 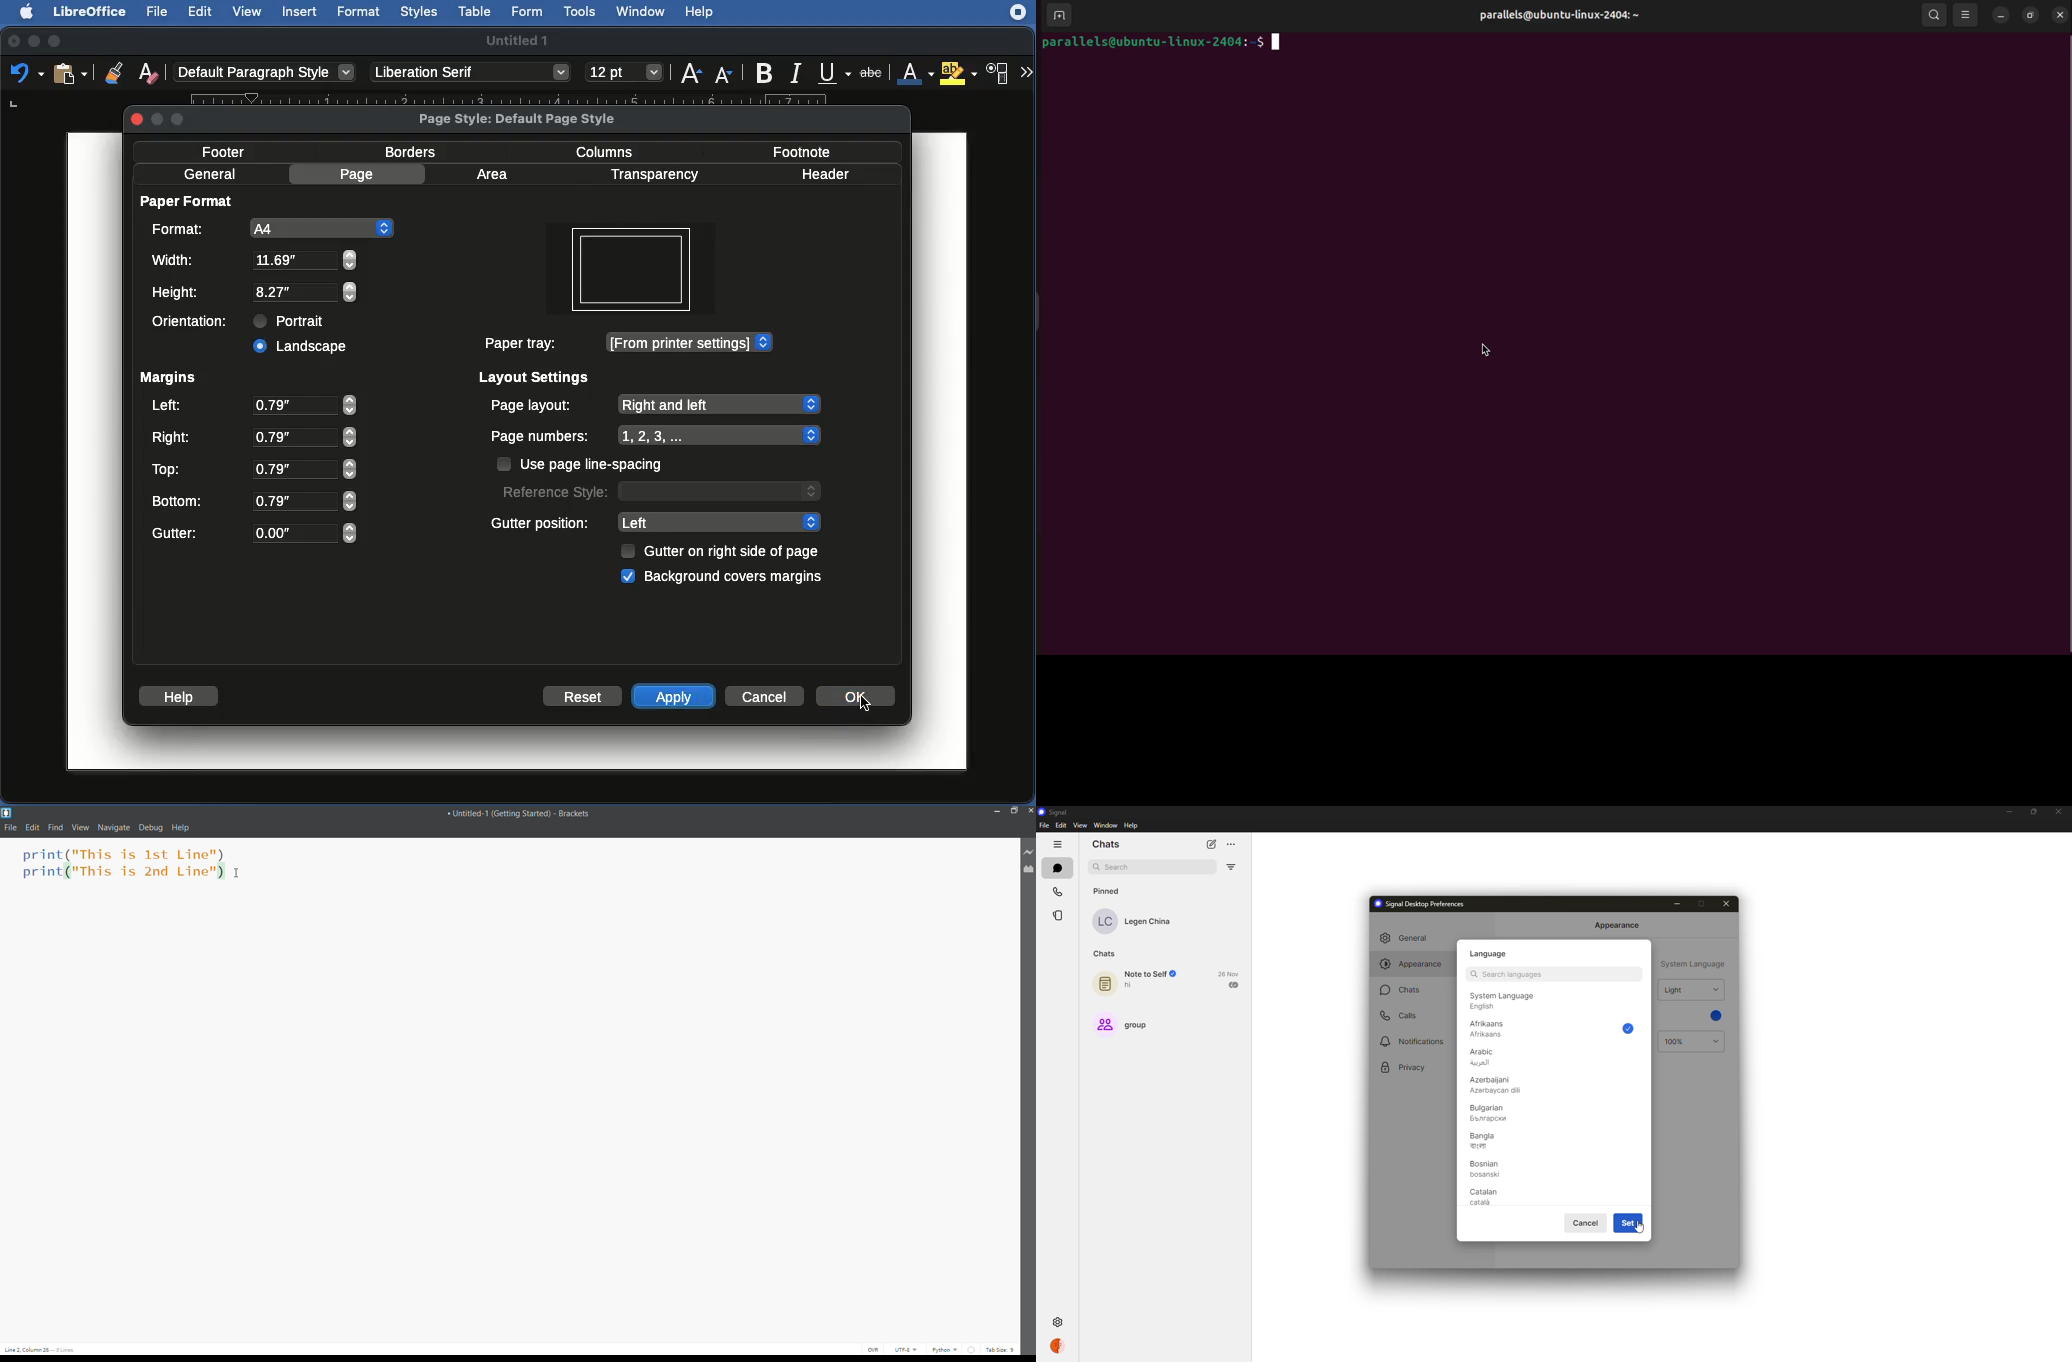 I want to click on Header, so click(x=832, y=173).